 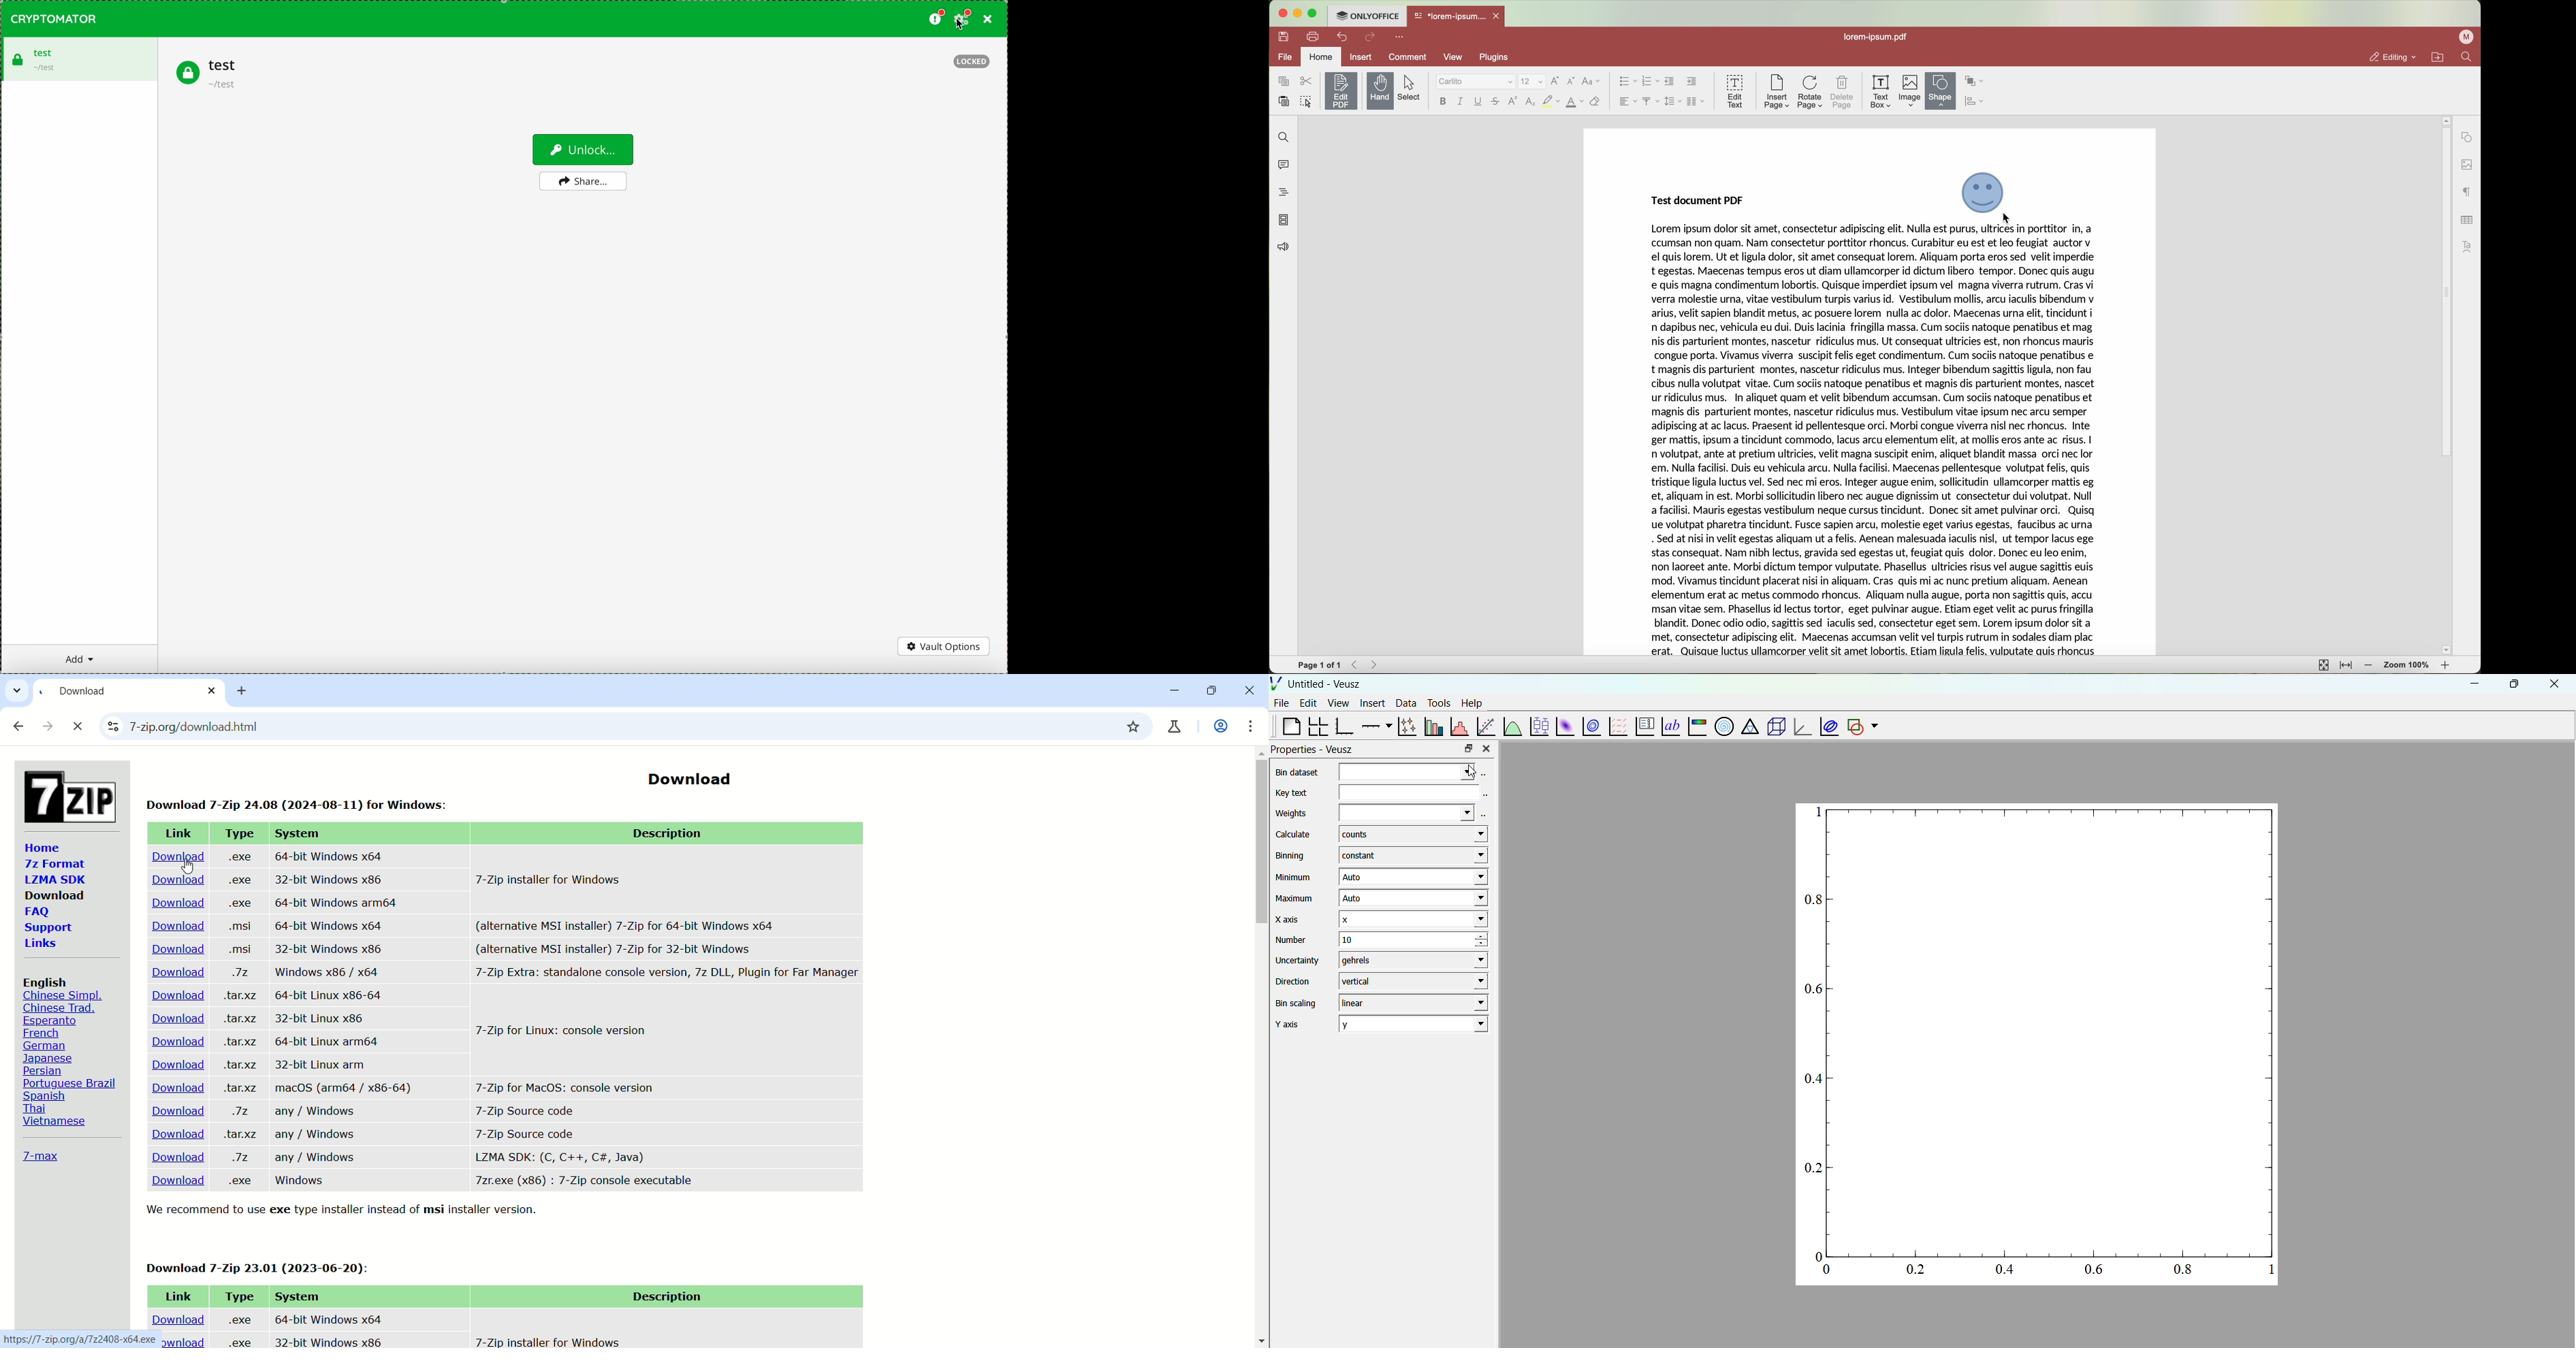 What do you see at coordinates (1283, 13) in the screenshot?
I see `close program` at bounding box center [1283, 13].